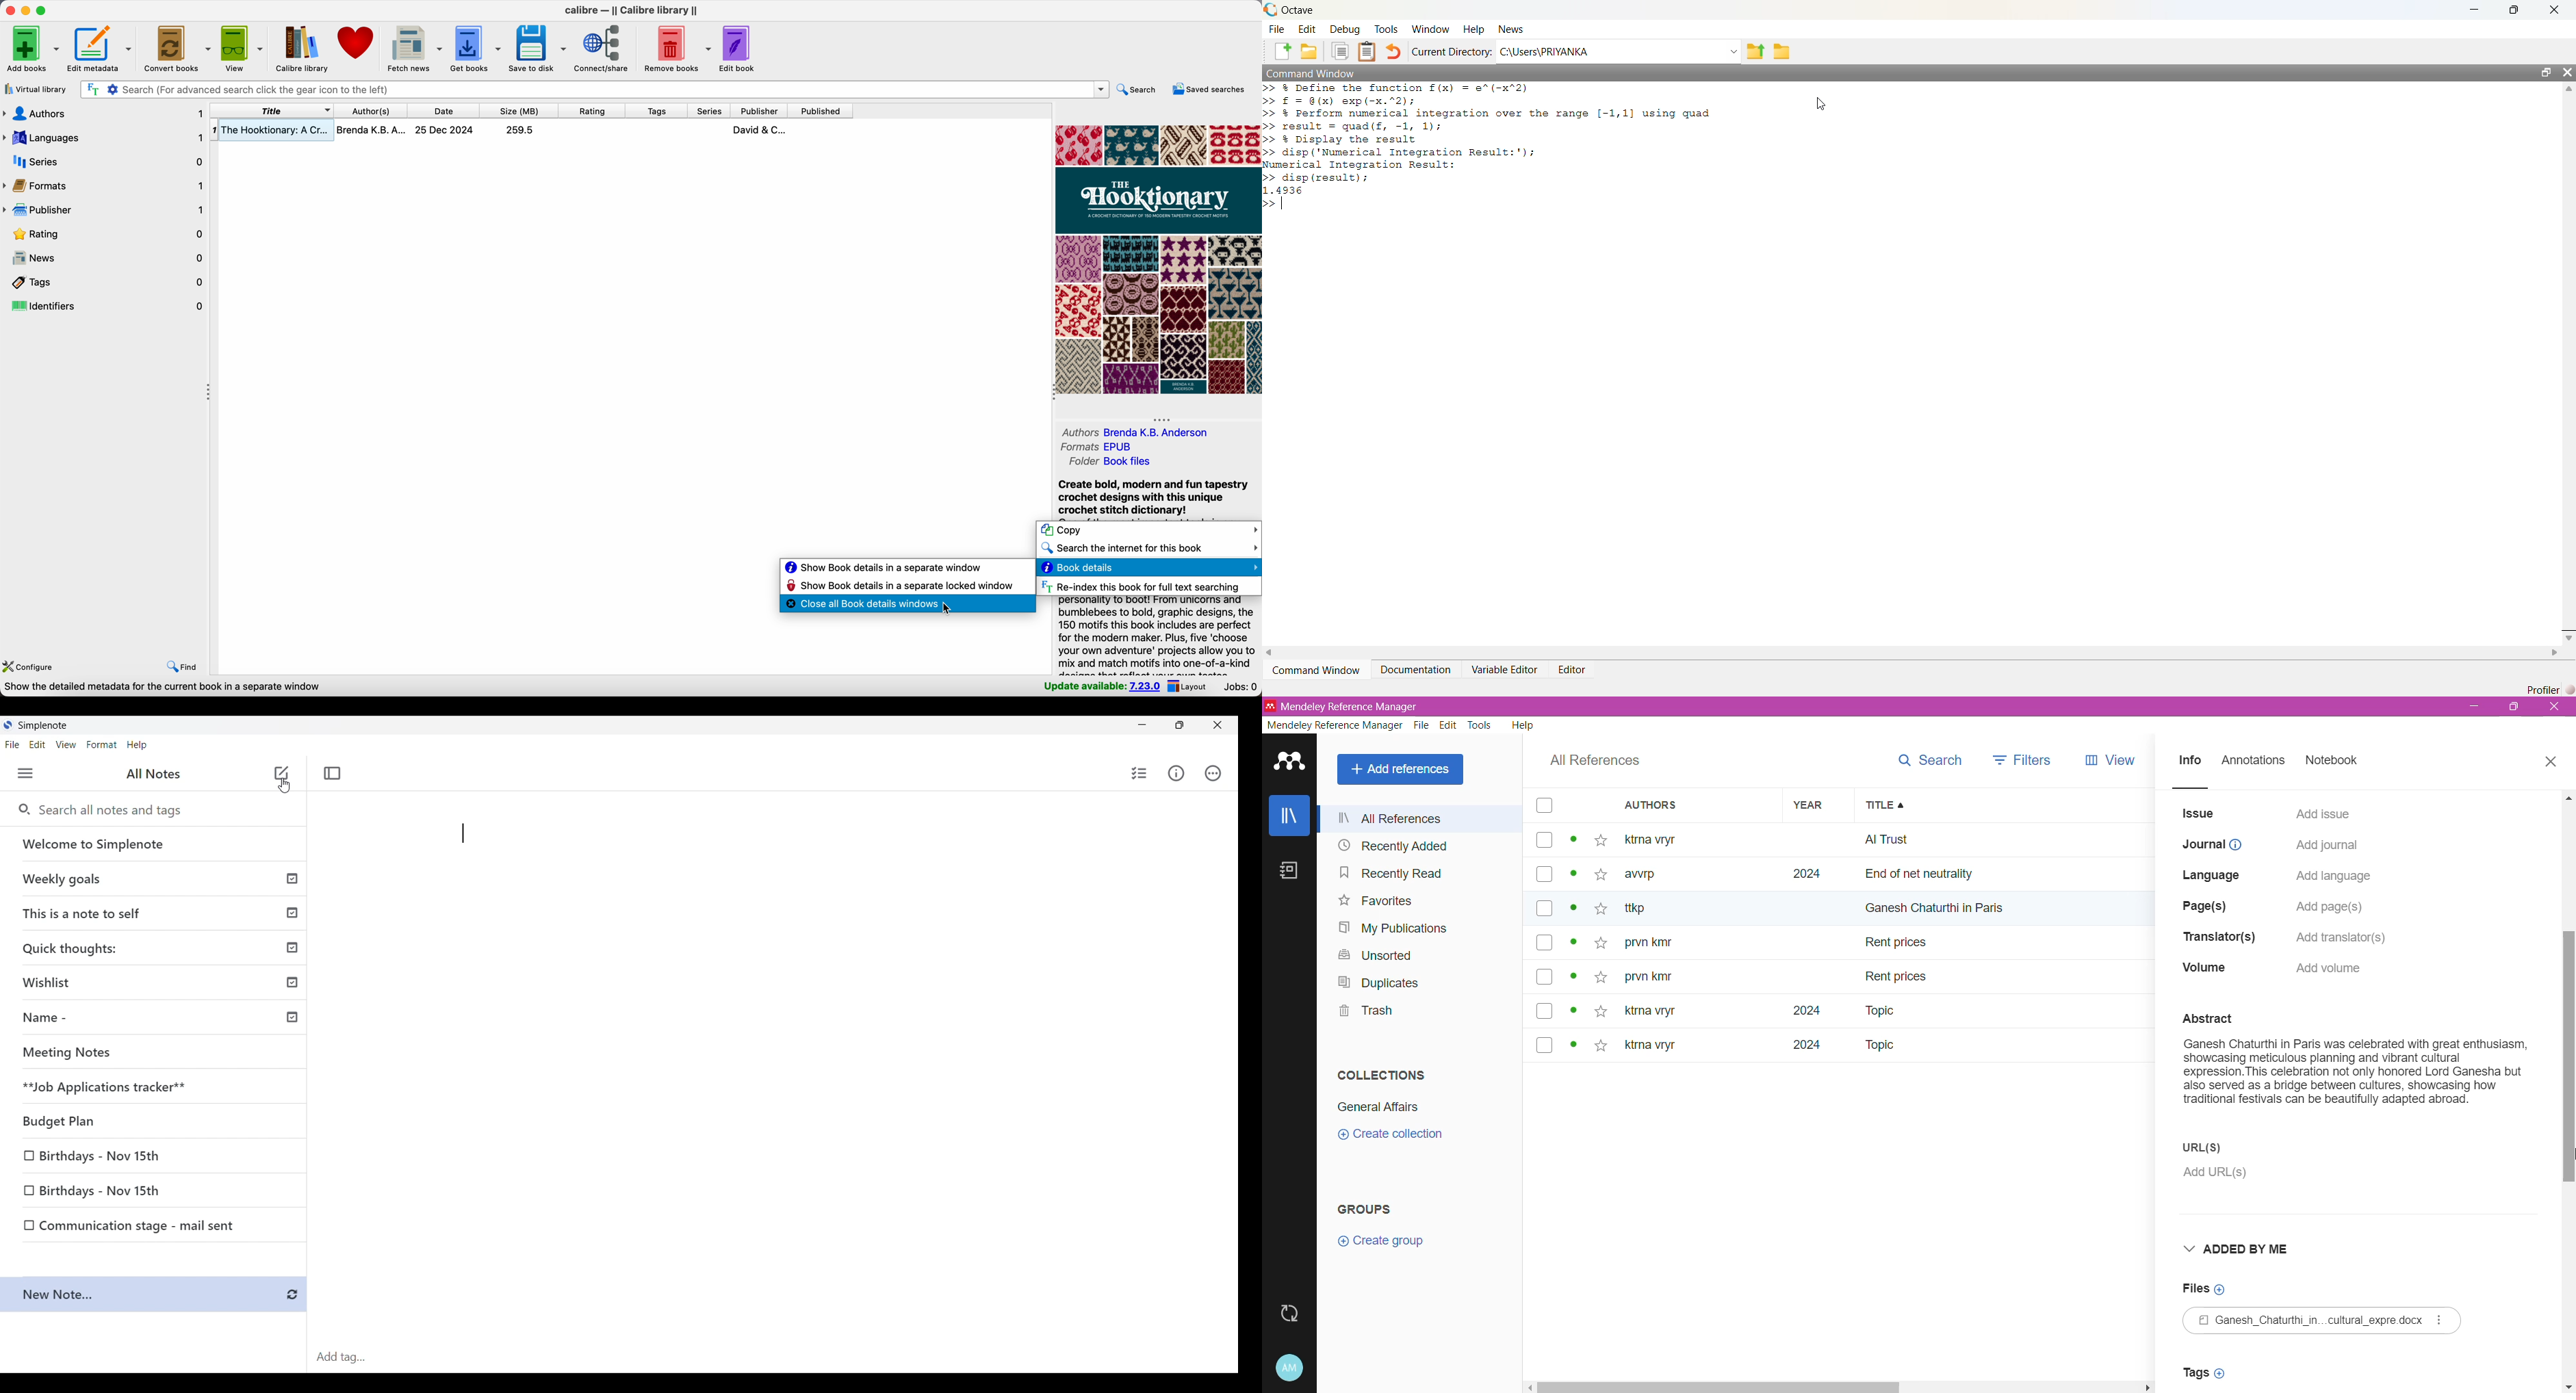  What do you see at coordinates (2566, 1157) in the screenshot?
I see `Drag to Final scroll position` at bounding box center [2566, 1157].